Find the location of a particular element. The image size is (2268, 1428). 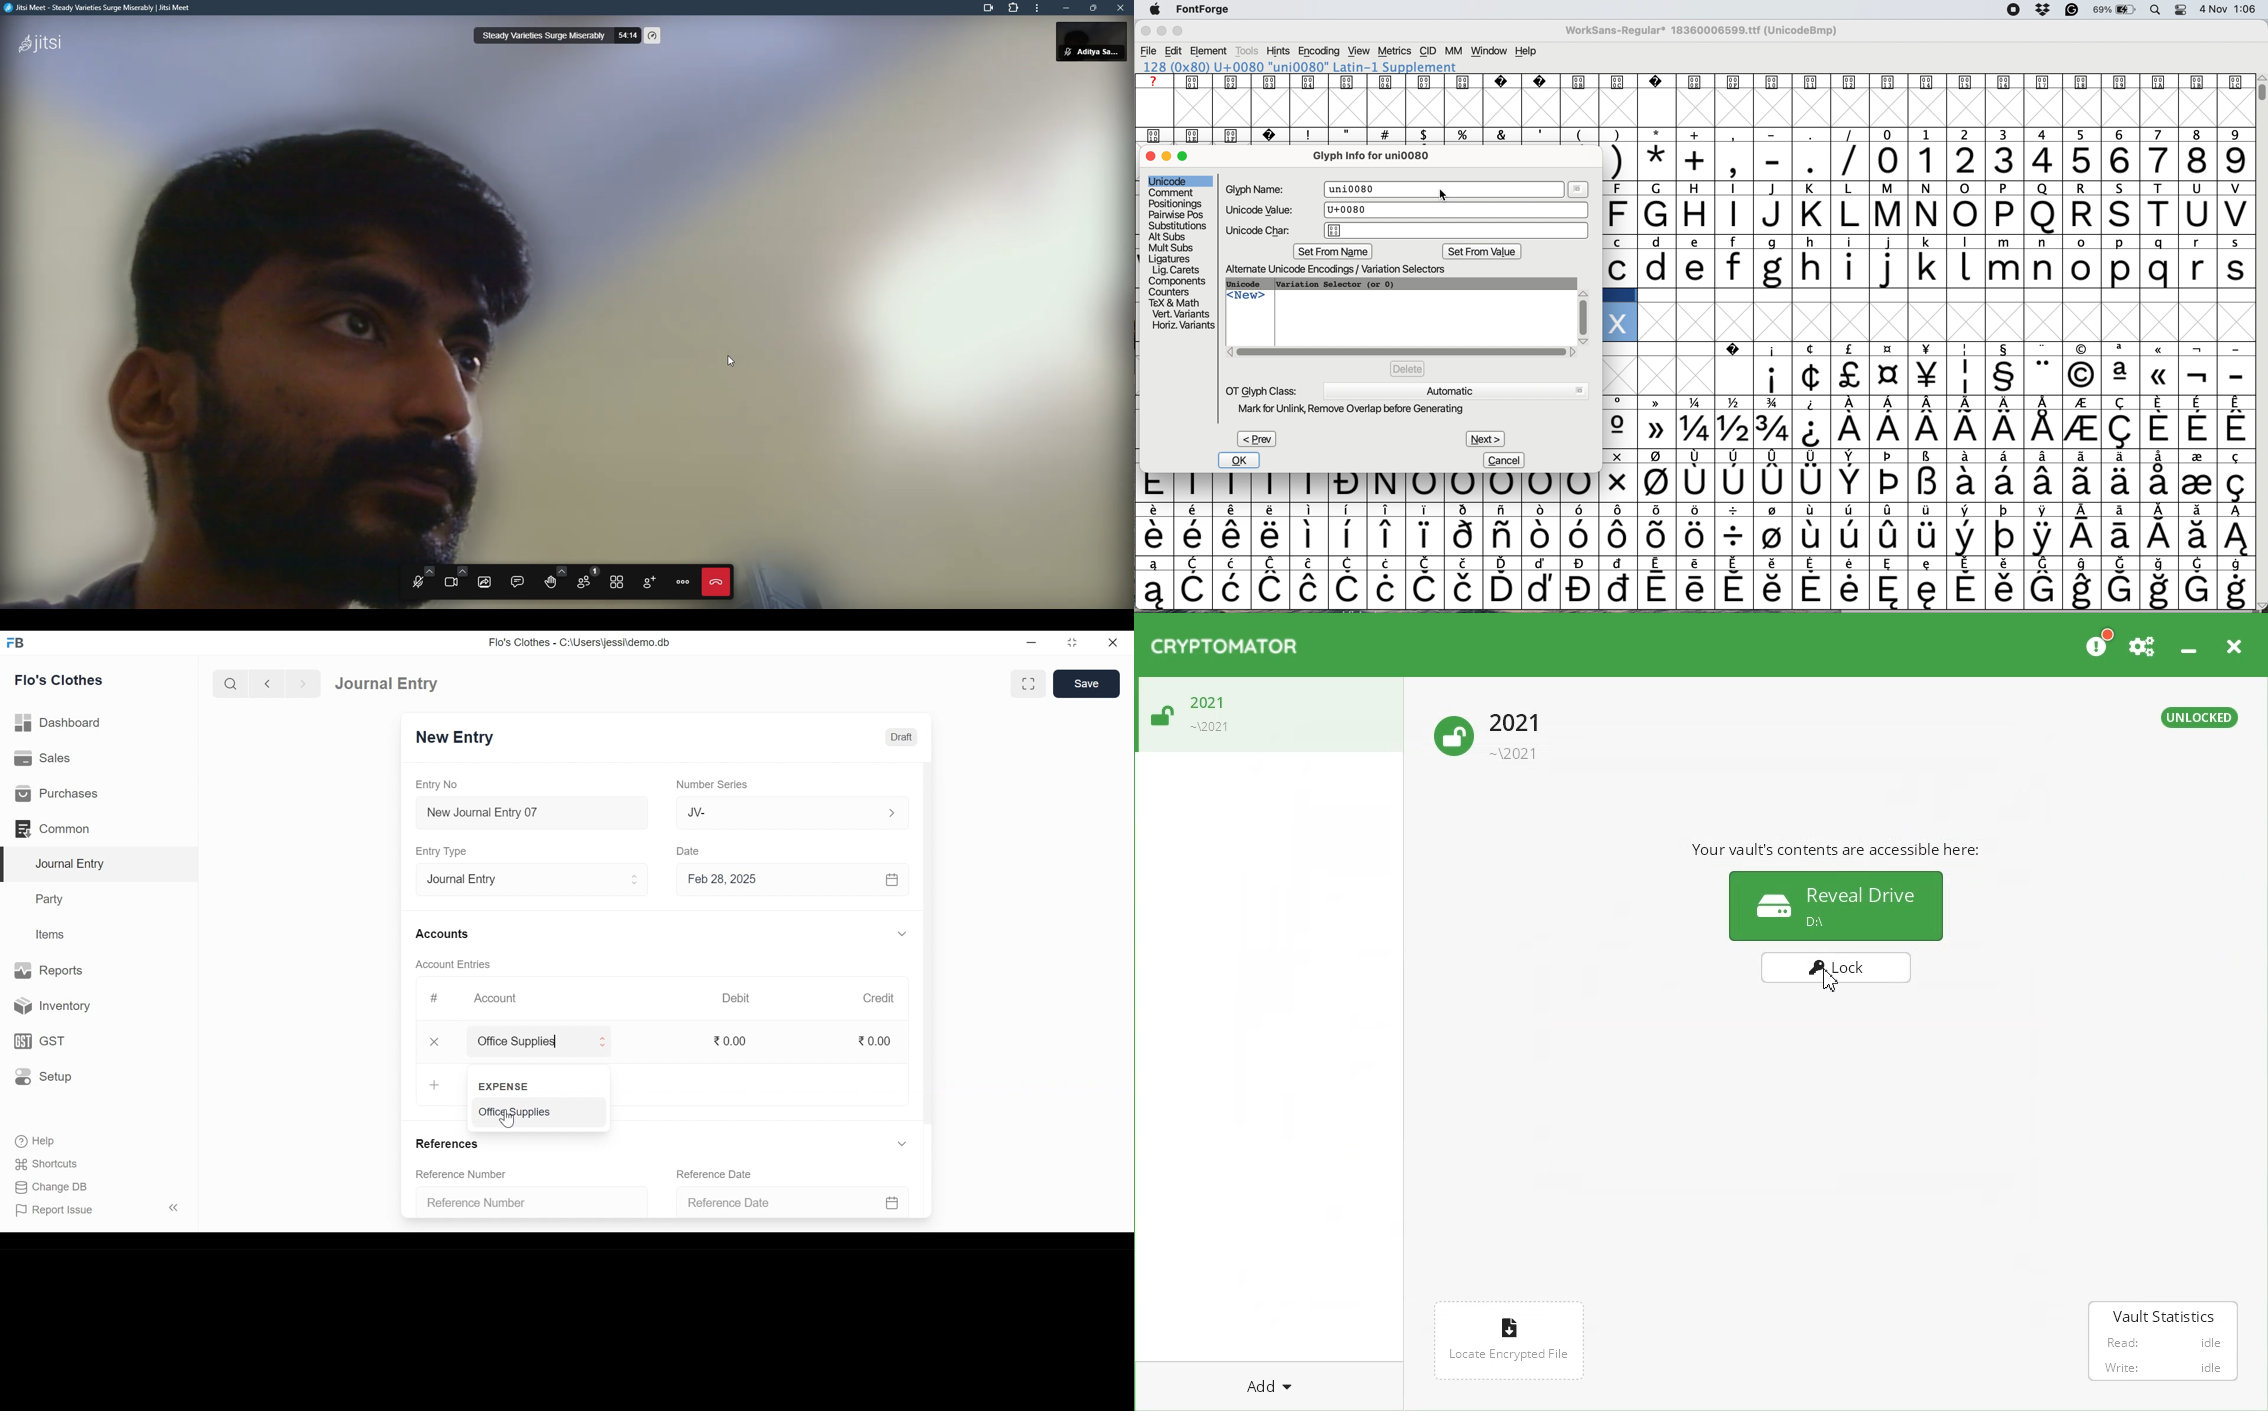

Common is located at coordinates (54, 829).